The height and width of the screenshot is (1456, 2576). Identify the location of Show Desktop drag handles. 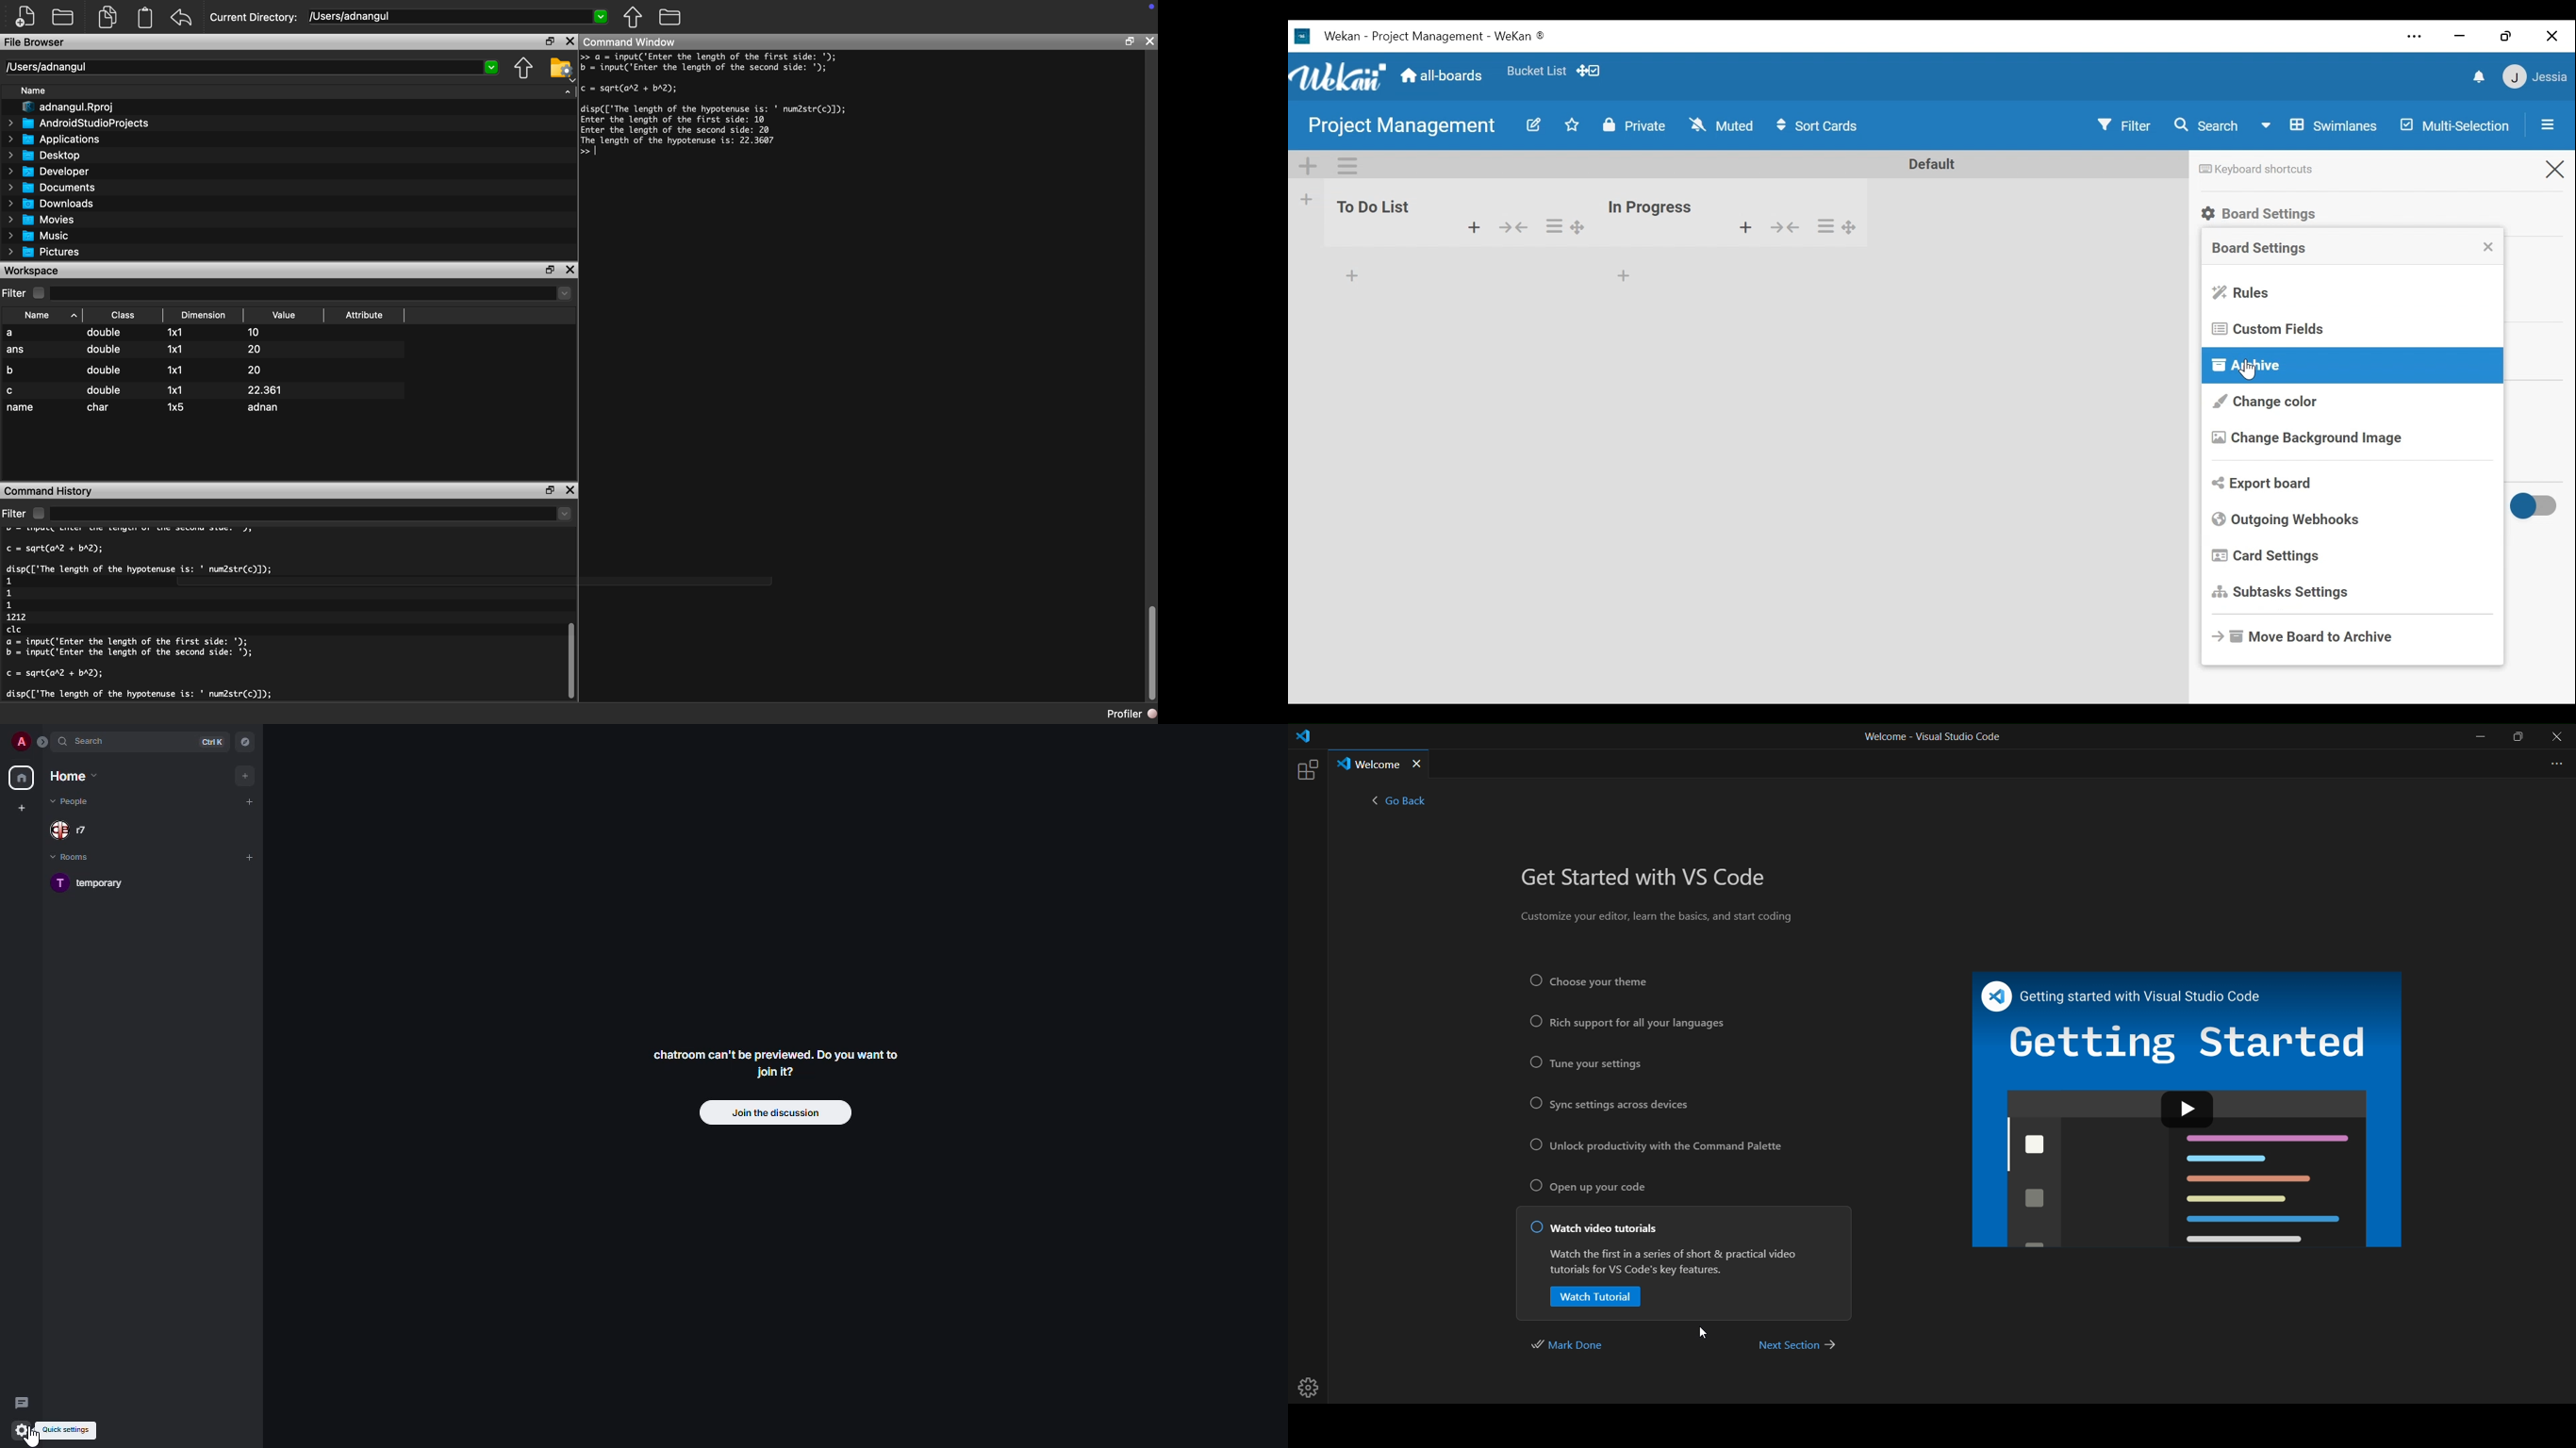
(1592, 71).